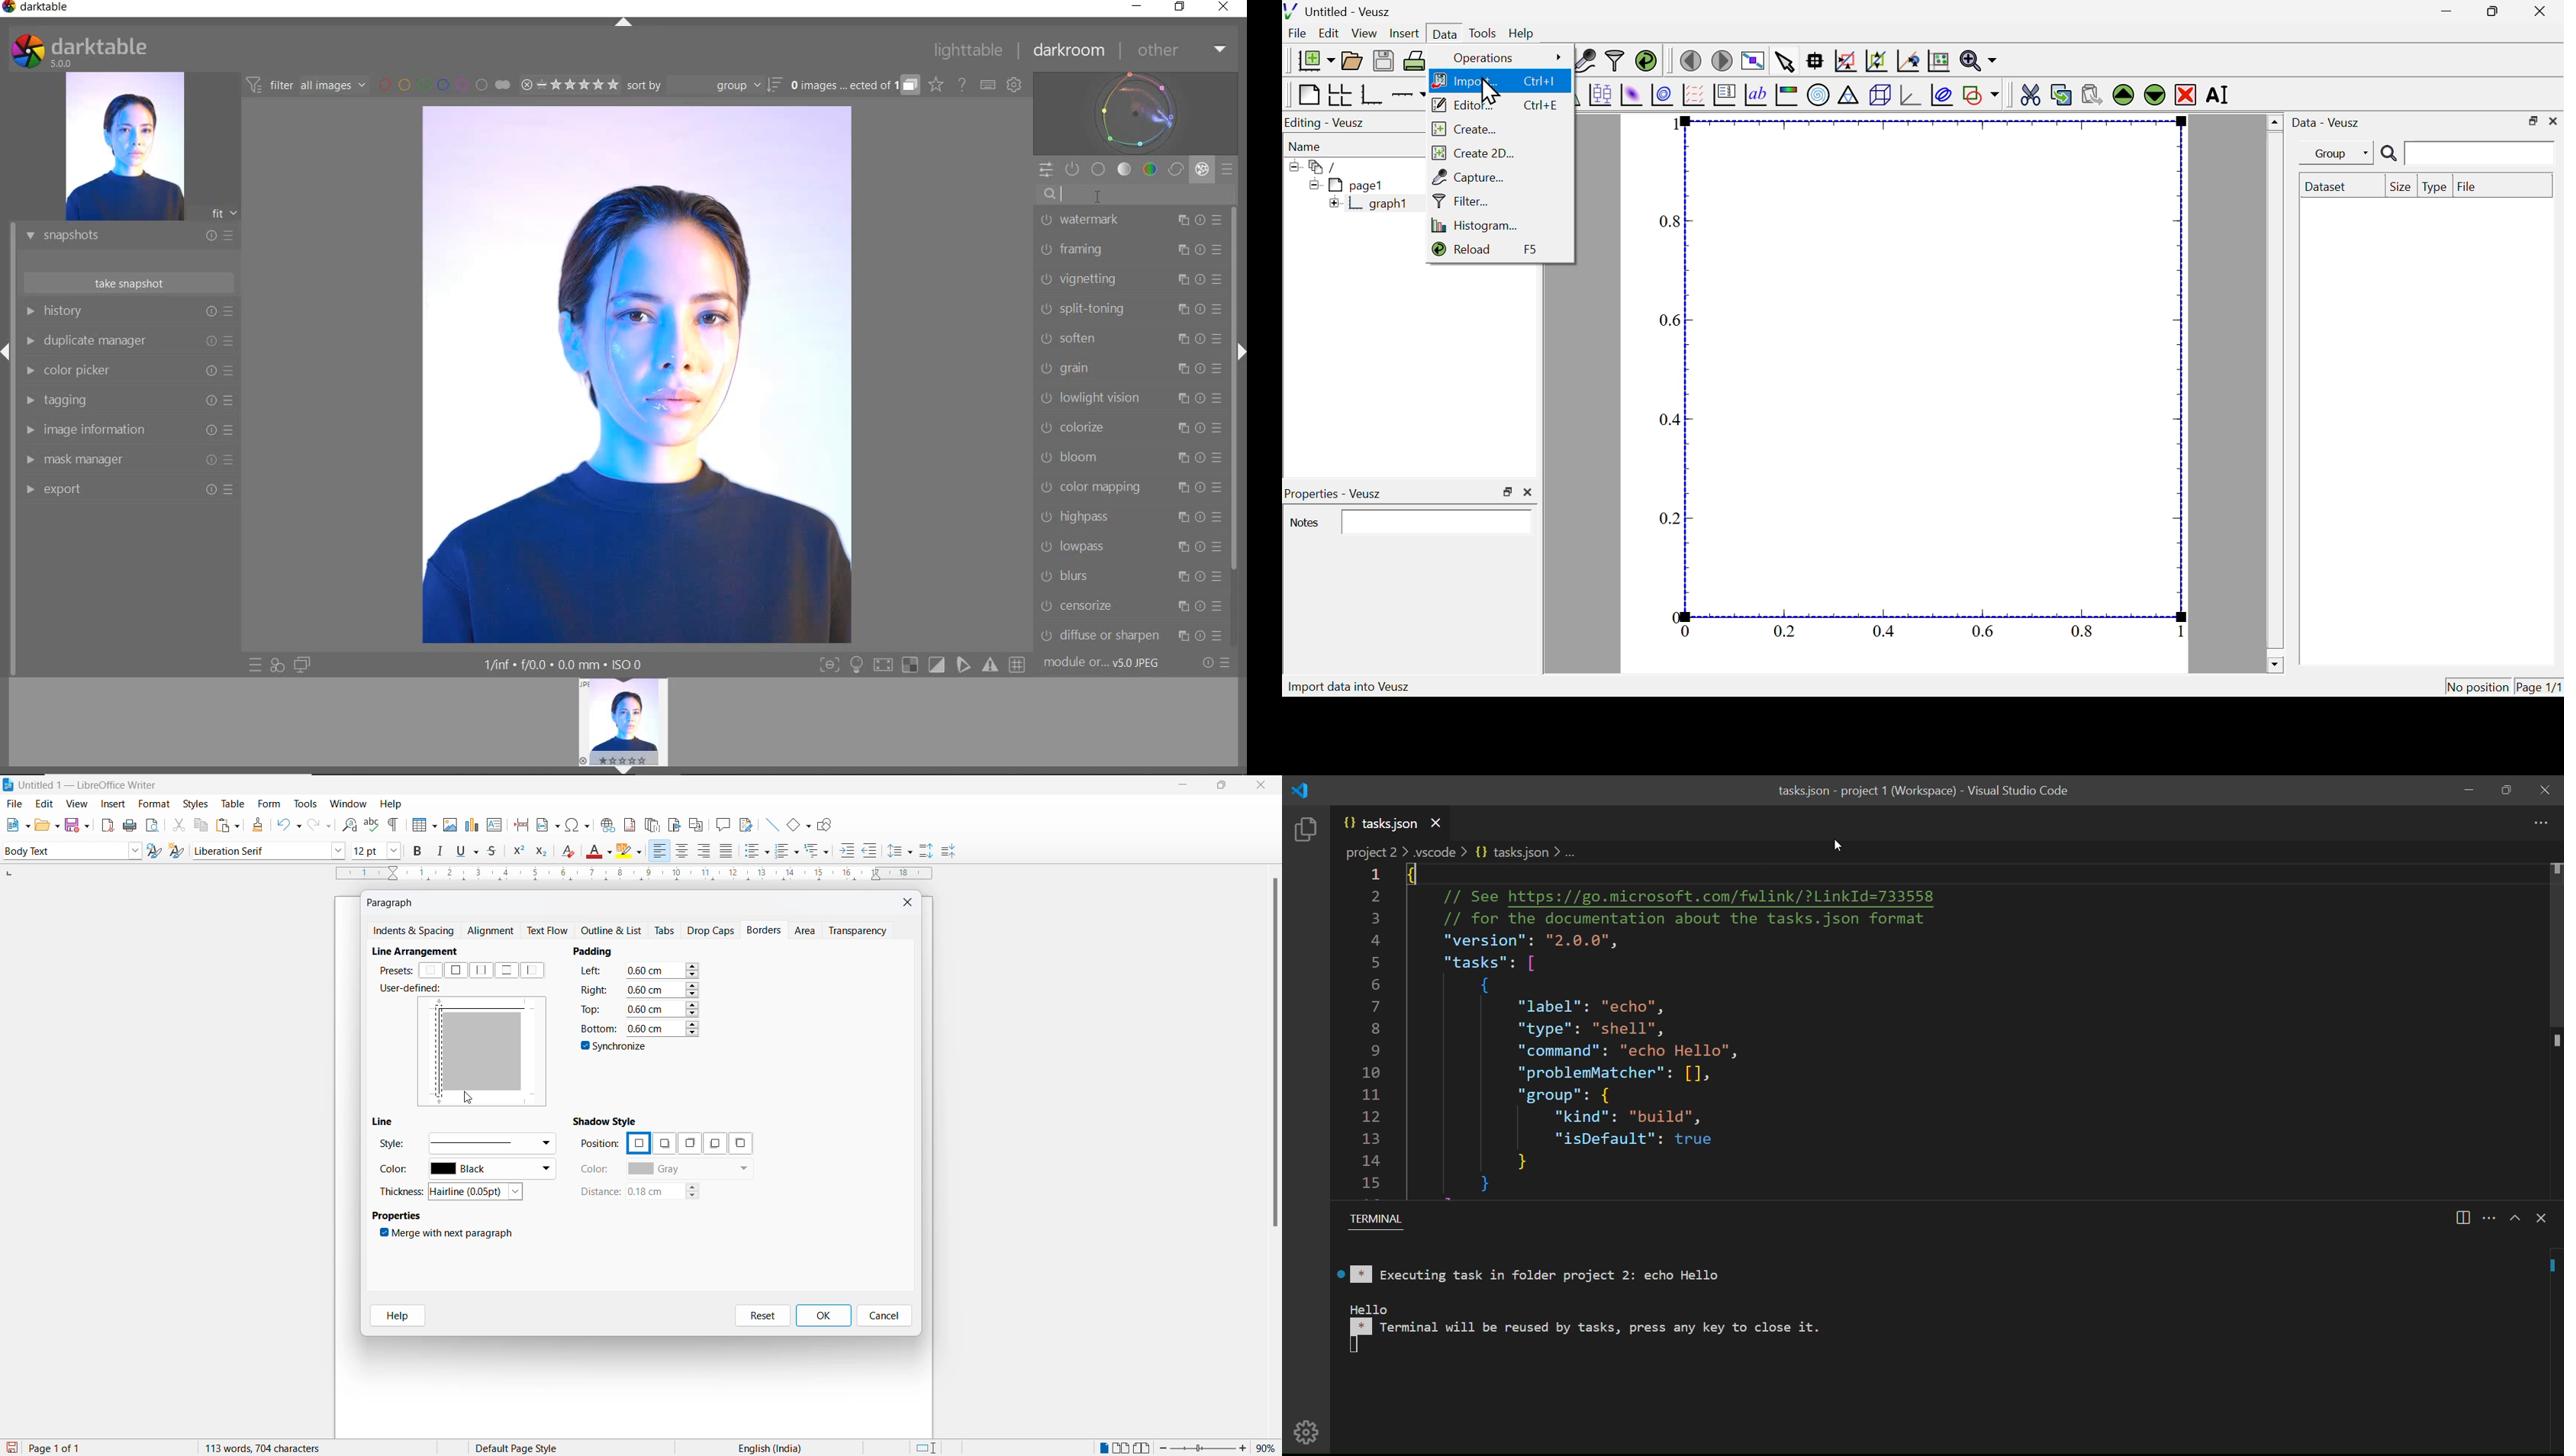 The image size is (2576, 1456). What do you see at coordinates (2330, 154) in the screenshot?
I see `group` at bounding box center [2330, 154].